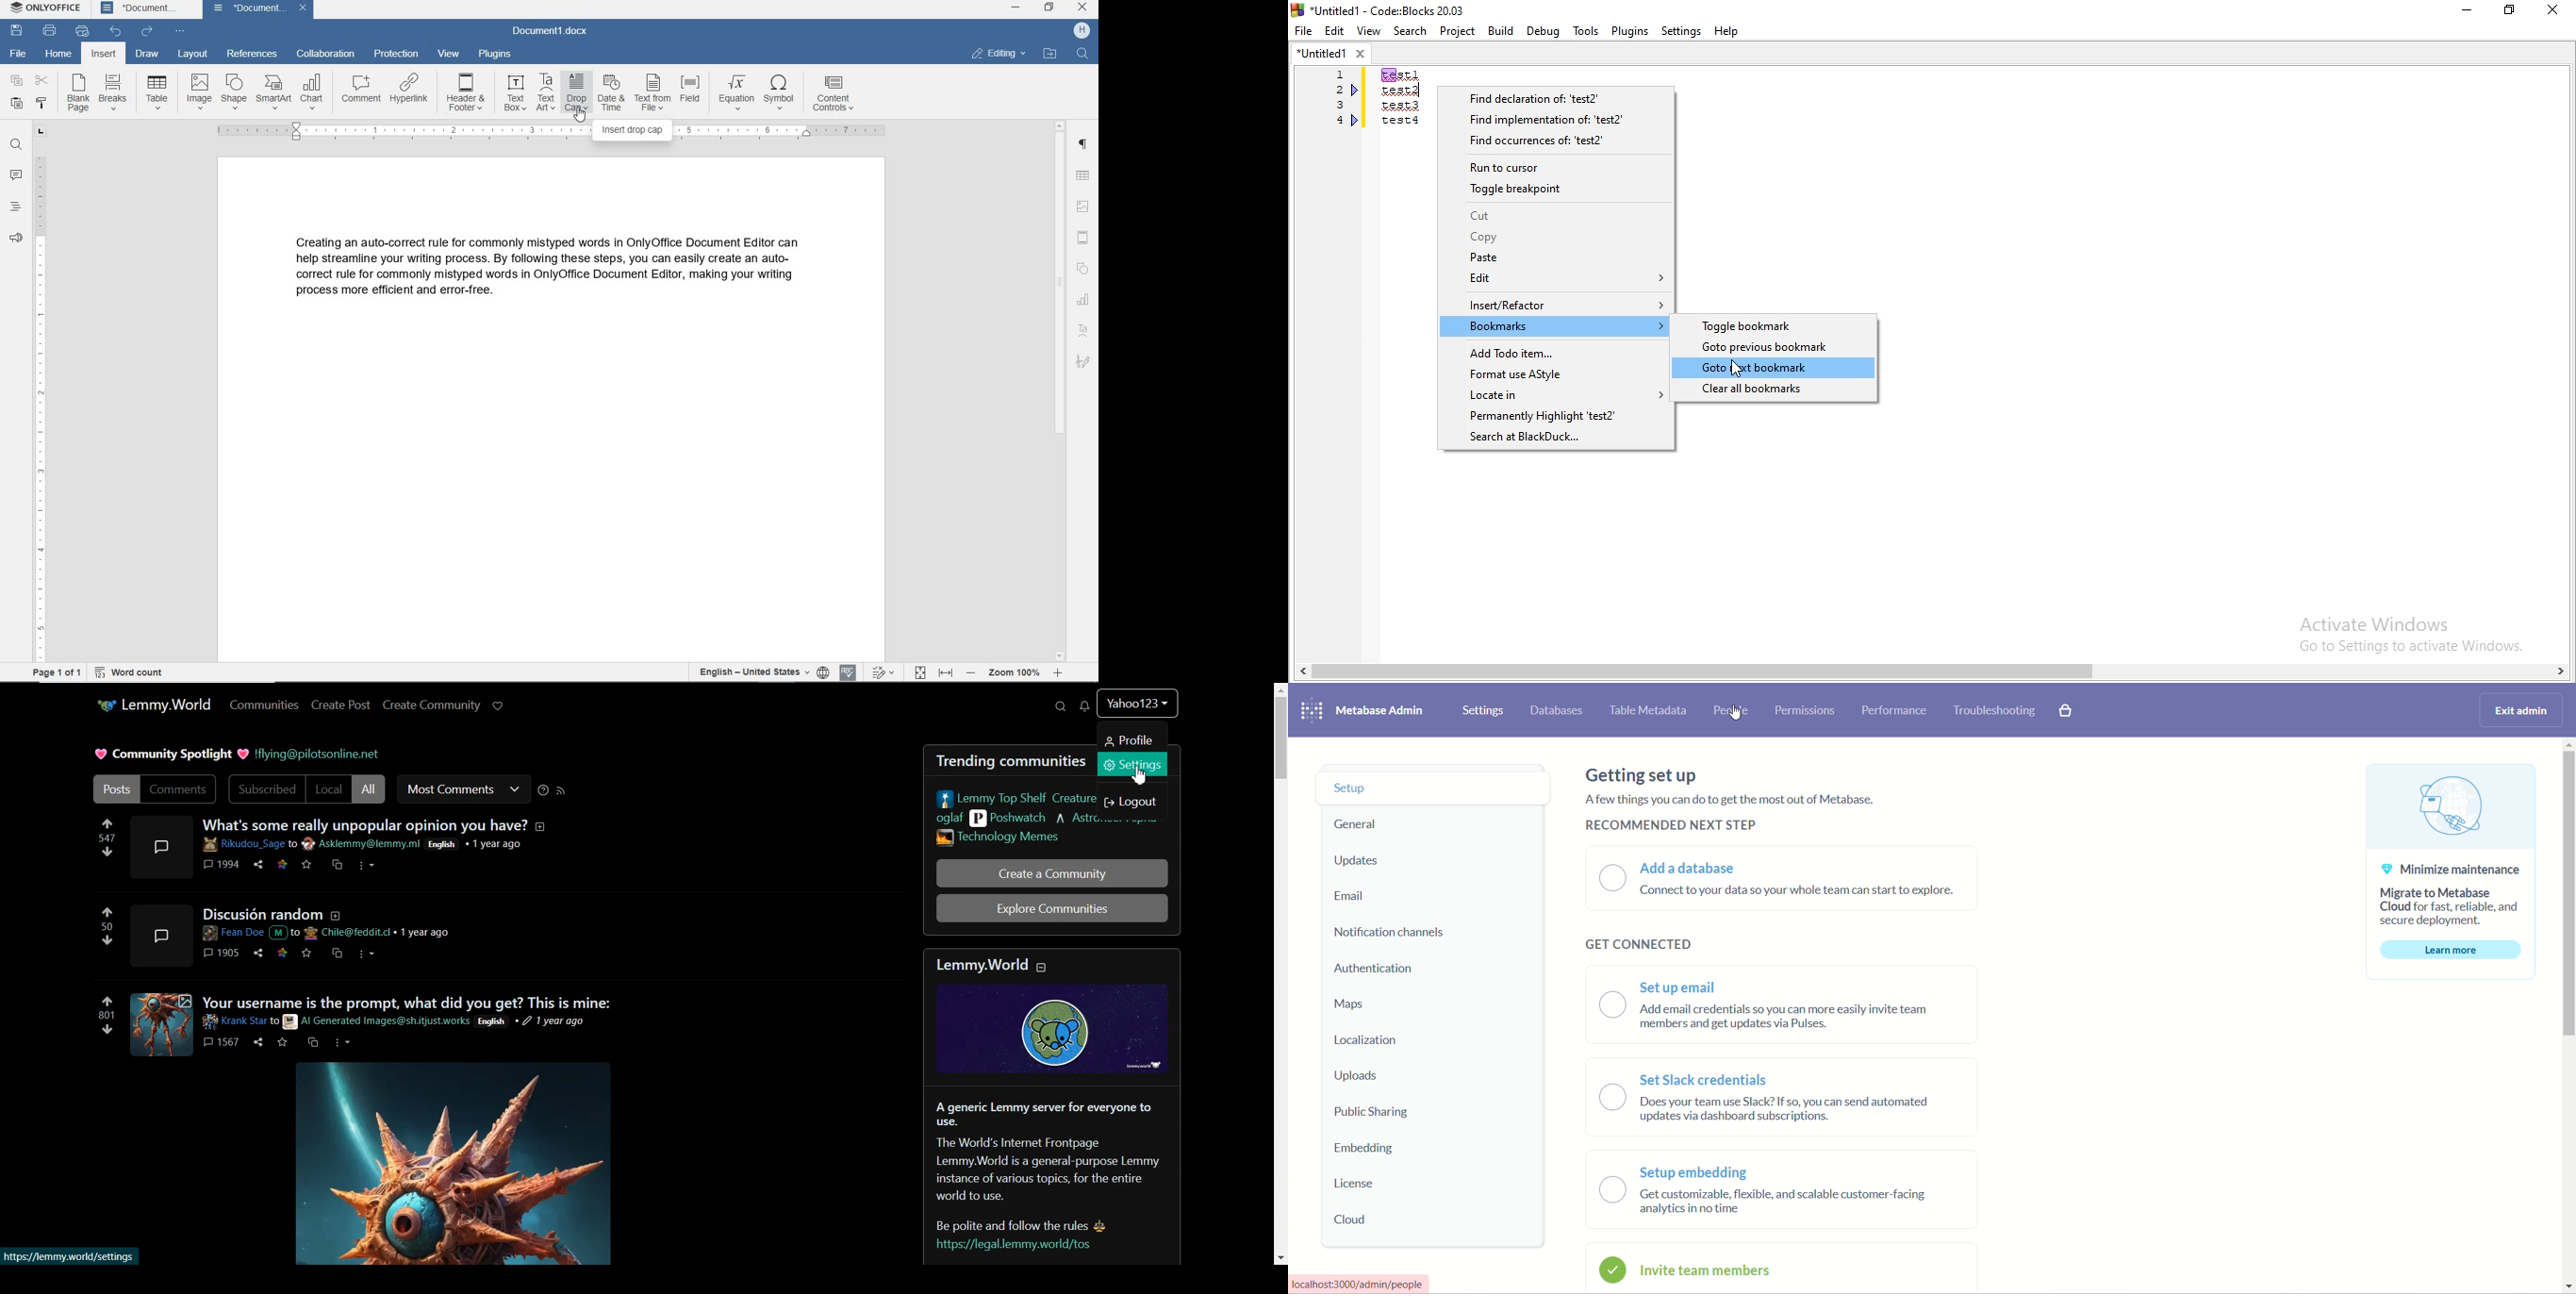 The width and height of the screenshot is (2576, 1316). Describe the element at coordinates (17, 54) in the screenshot. I see `file` at that location.